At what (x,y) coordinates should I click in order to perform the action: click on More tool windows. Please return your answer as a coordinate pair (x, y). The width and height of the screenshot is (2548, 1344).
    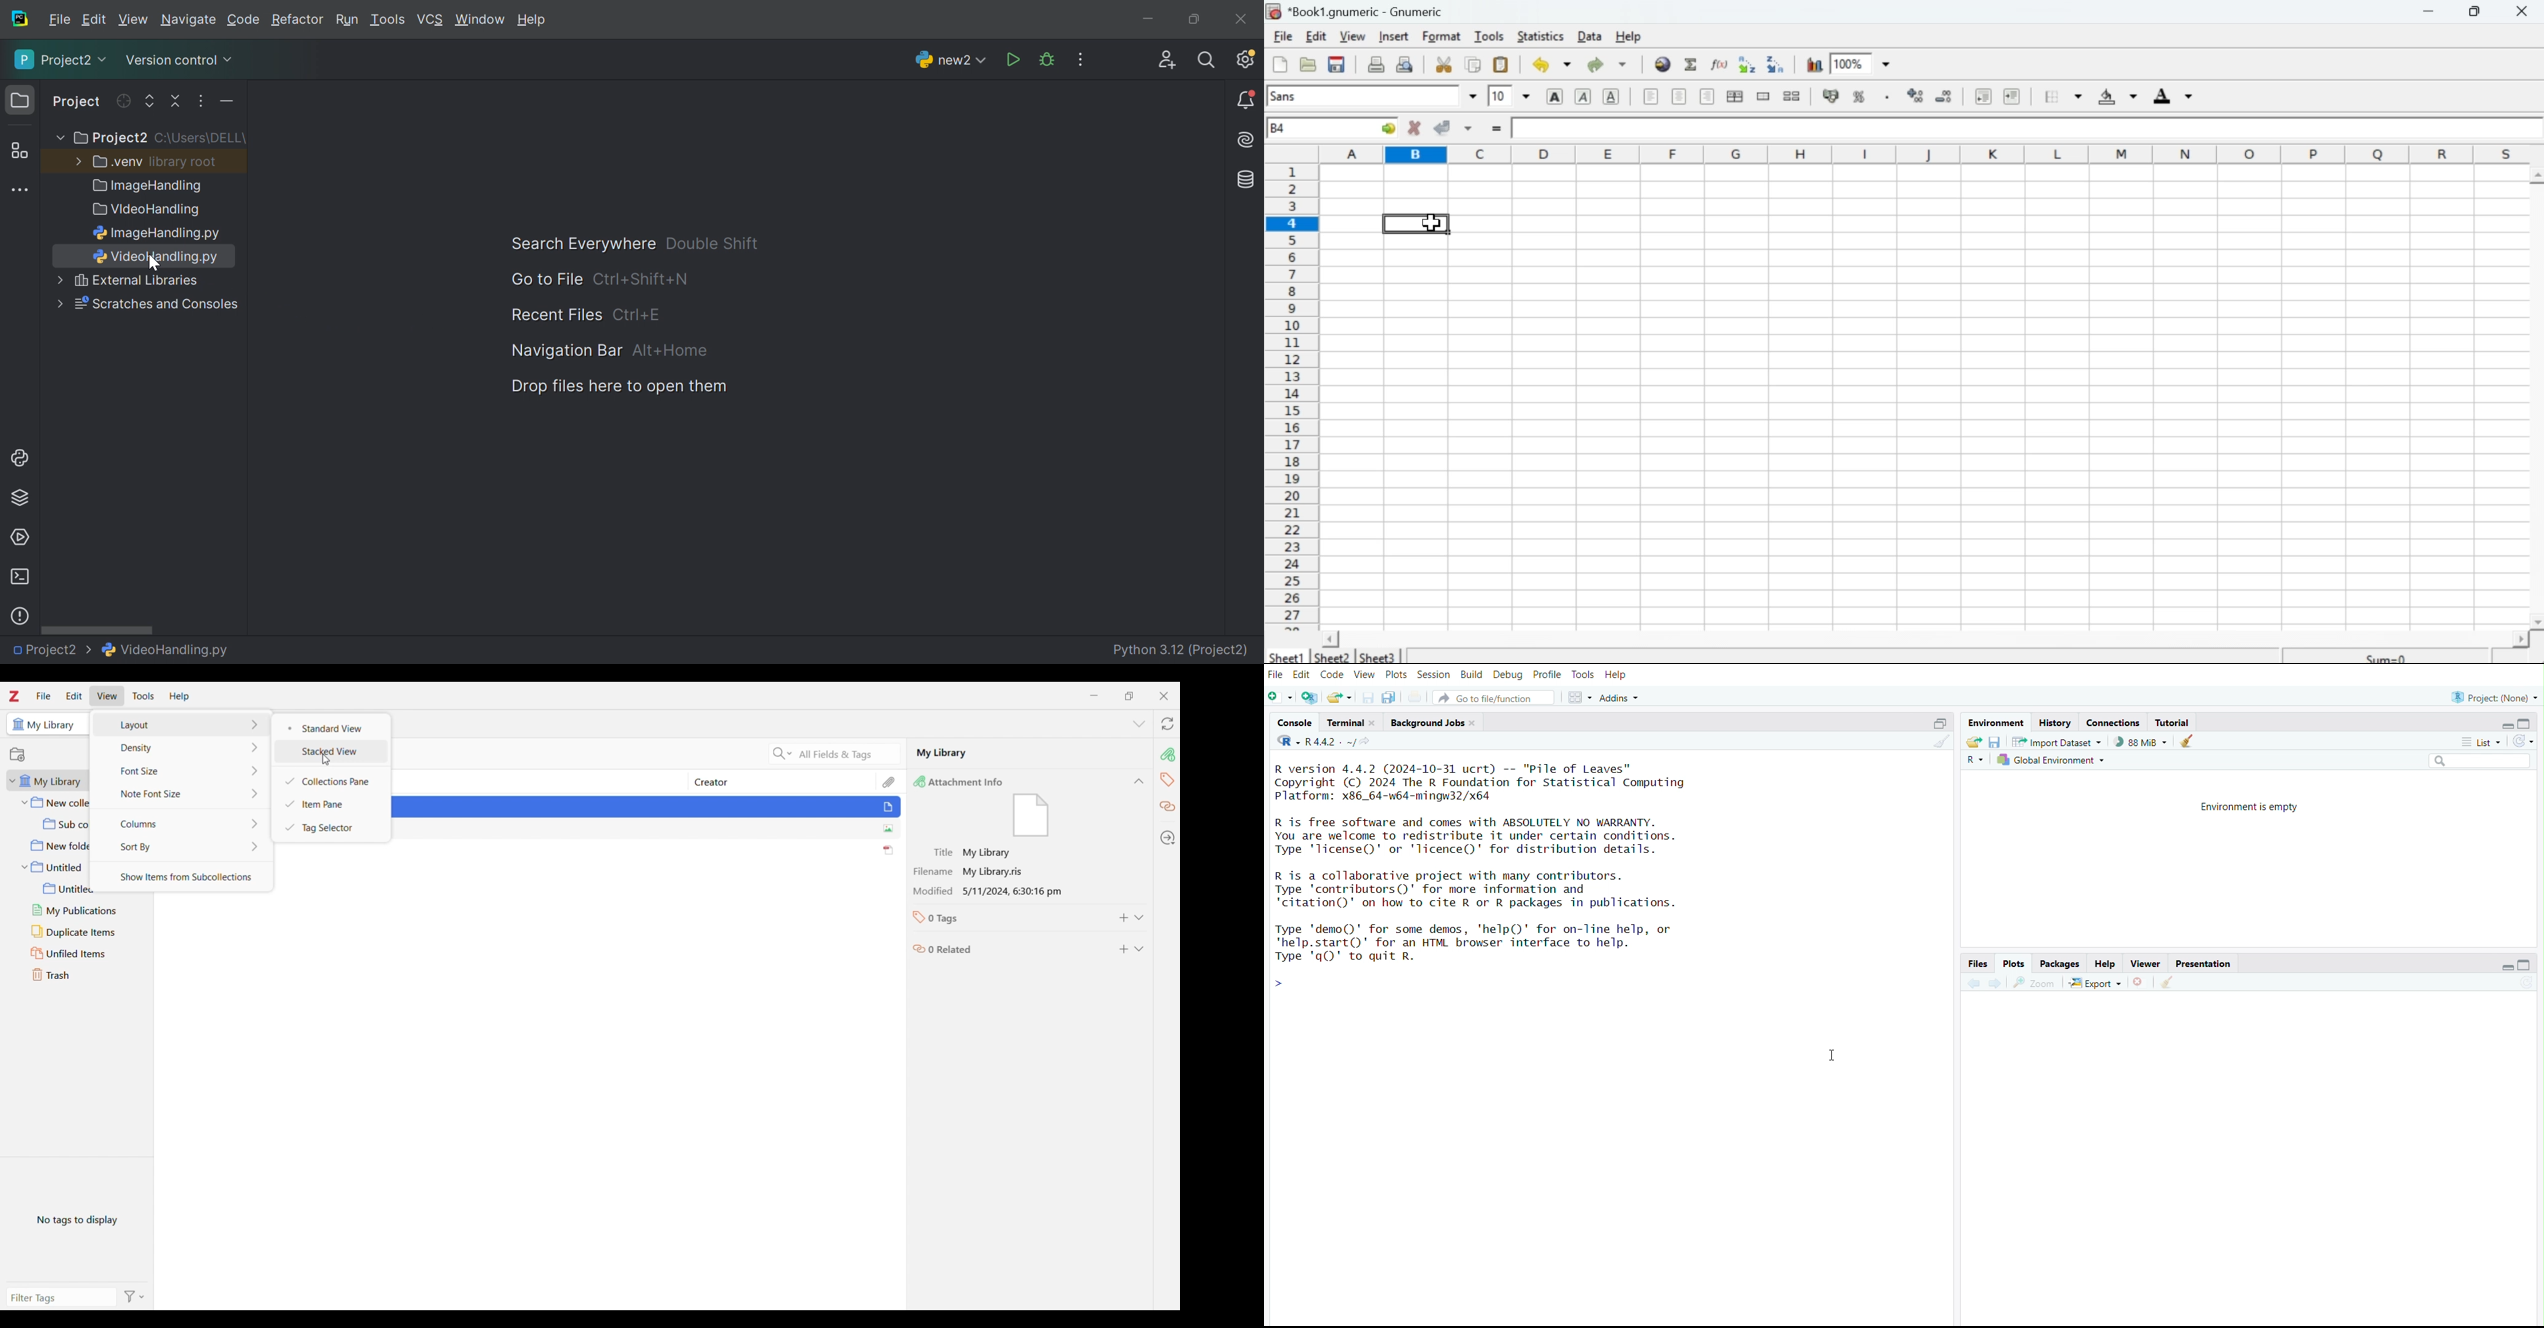
    Looking at the image, I should click on (22, 190).